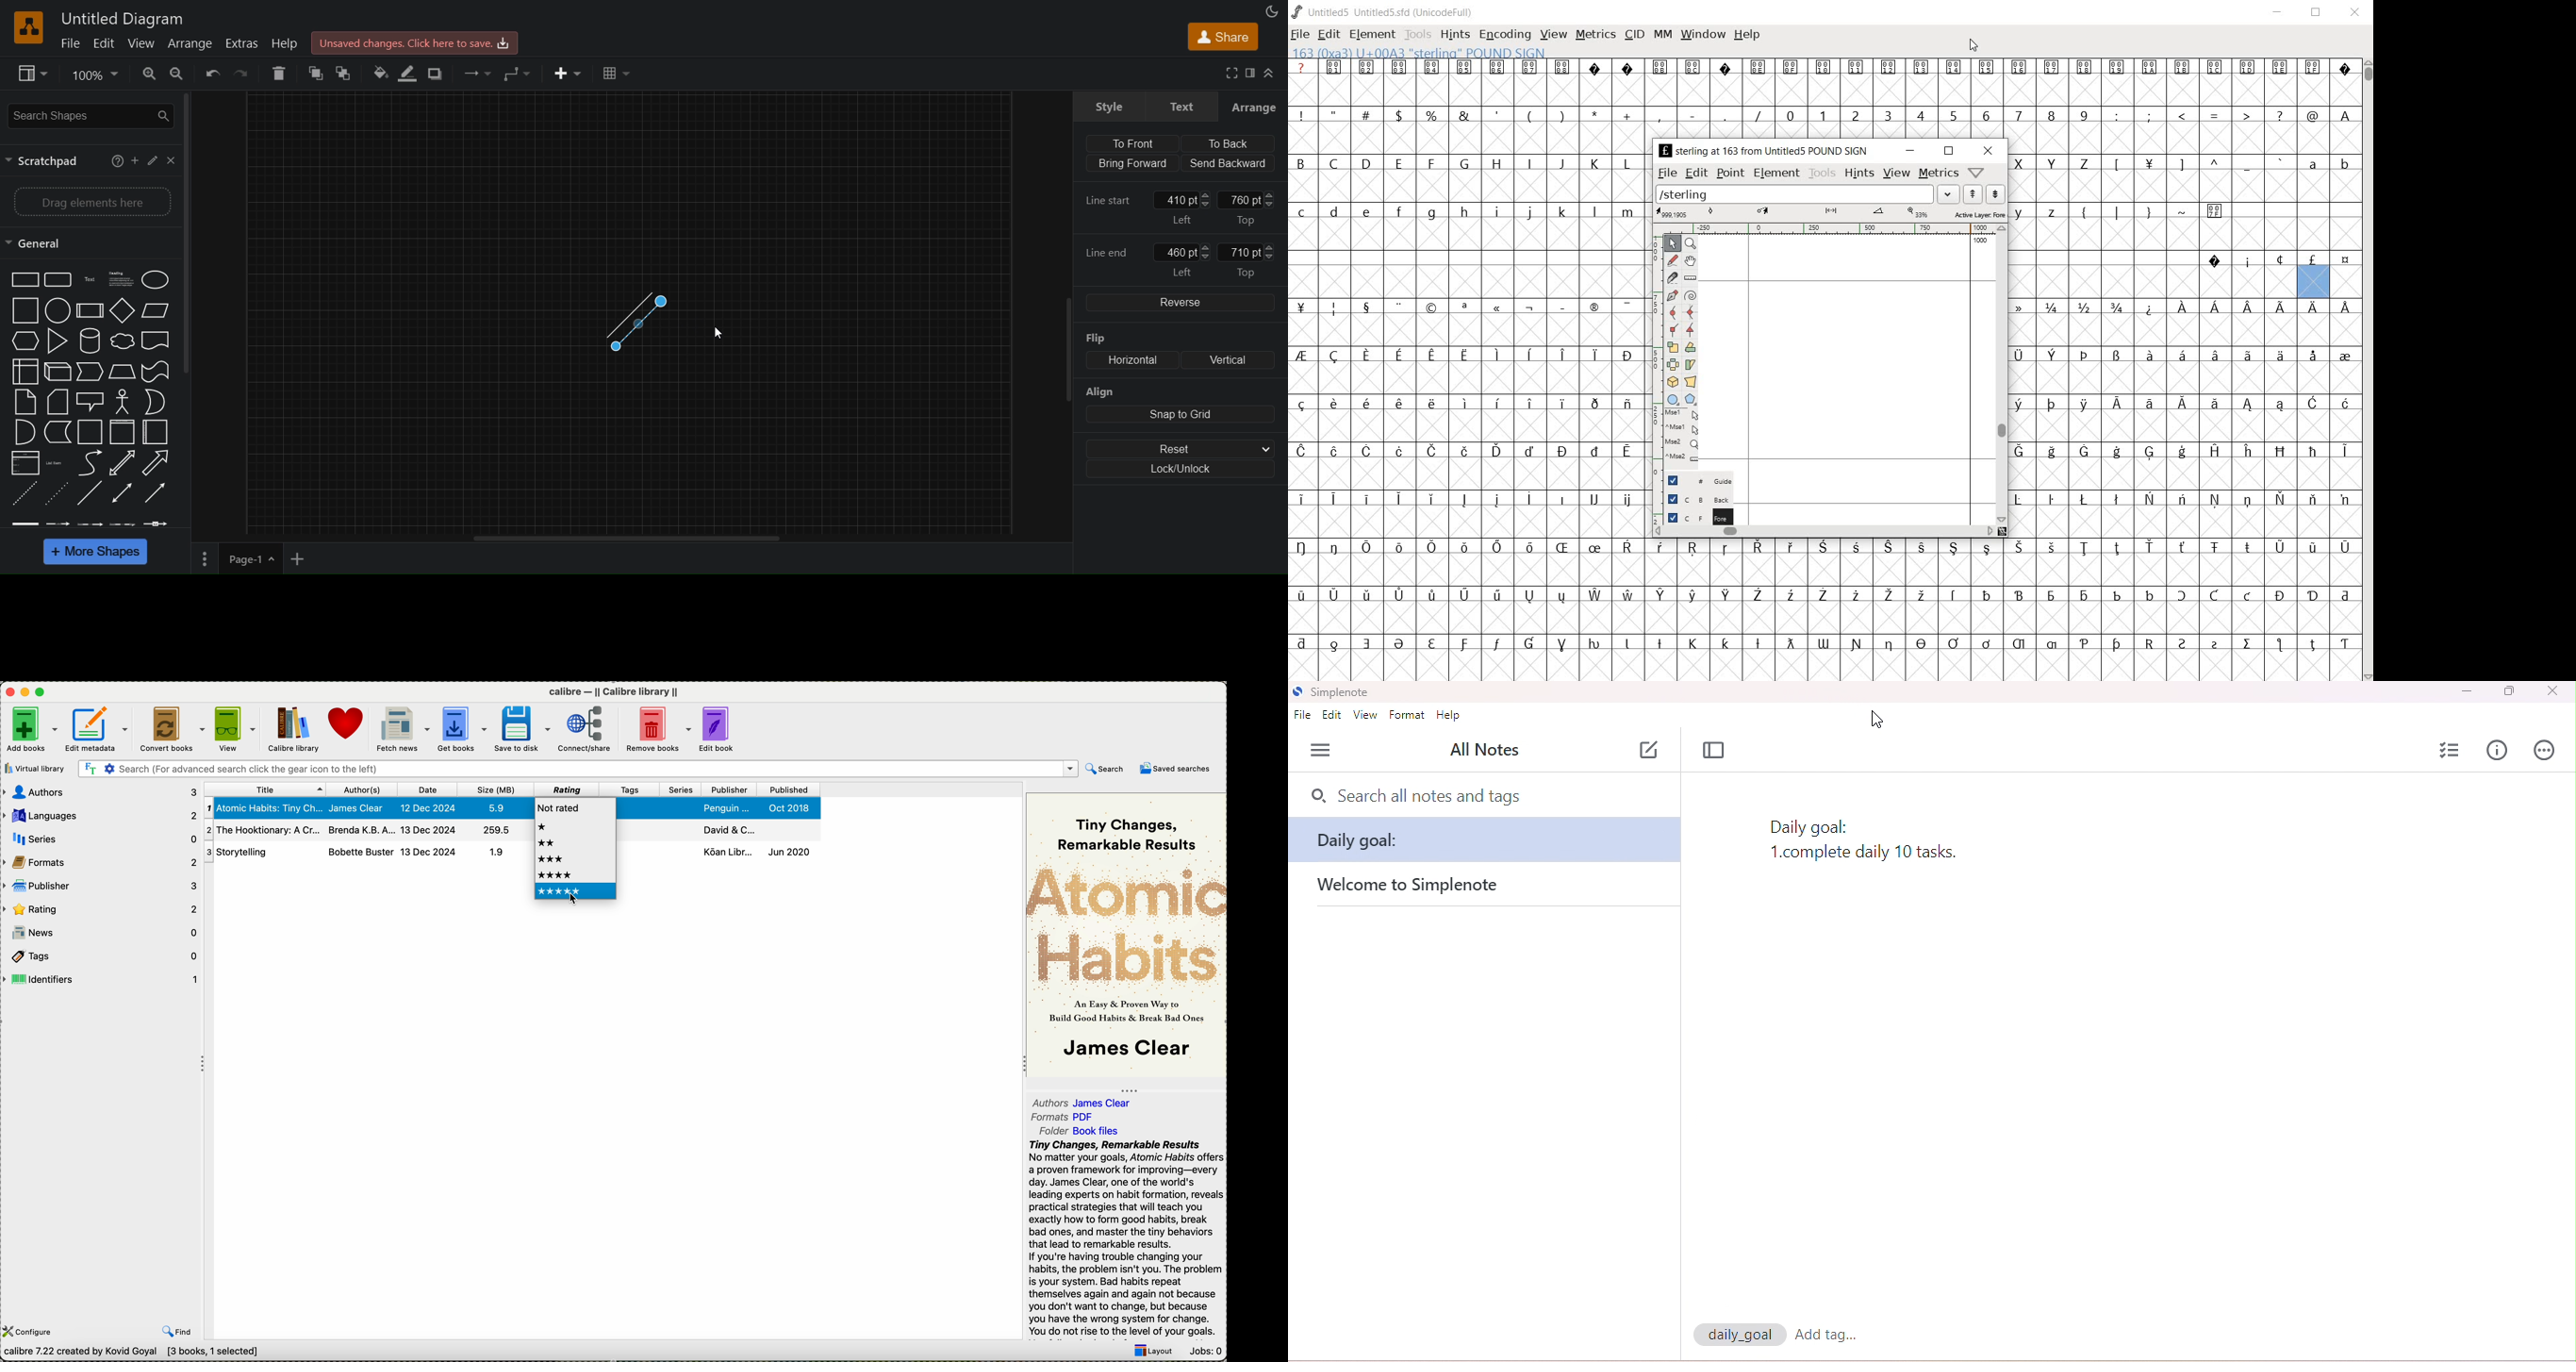  Describe the element at coordinates (2021, 67) in the screenshot. I see `Symbol` at that location.